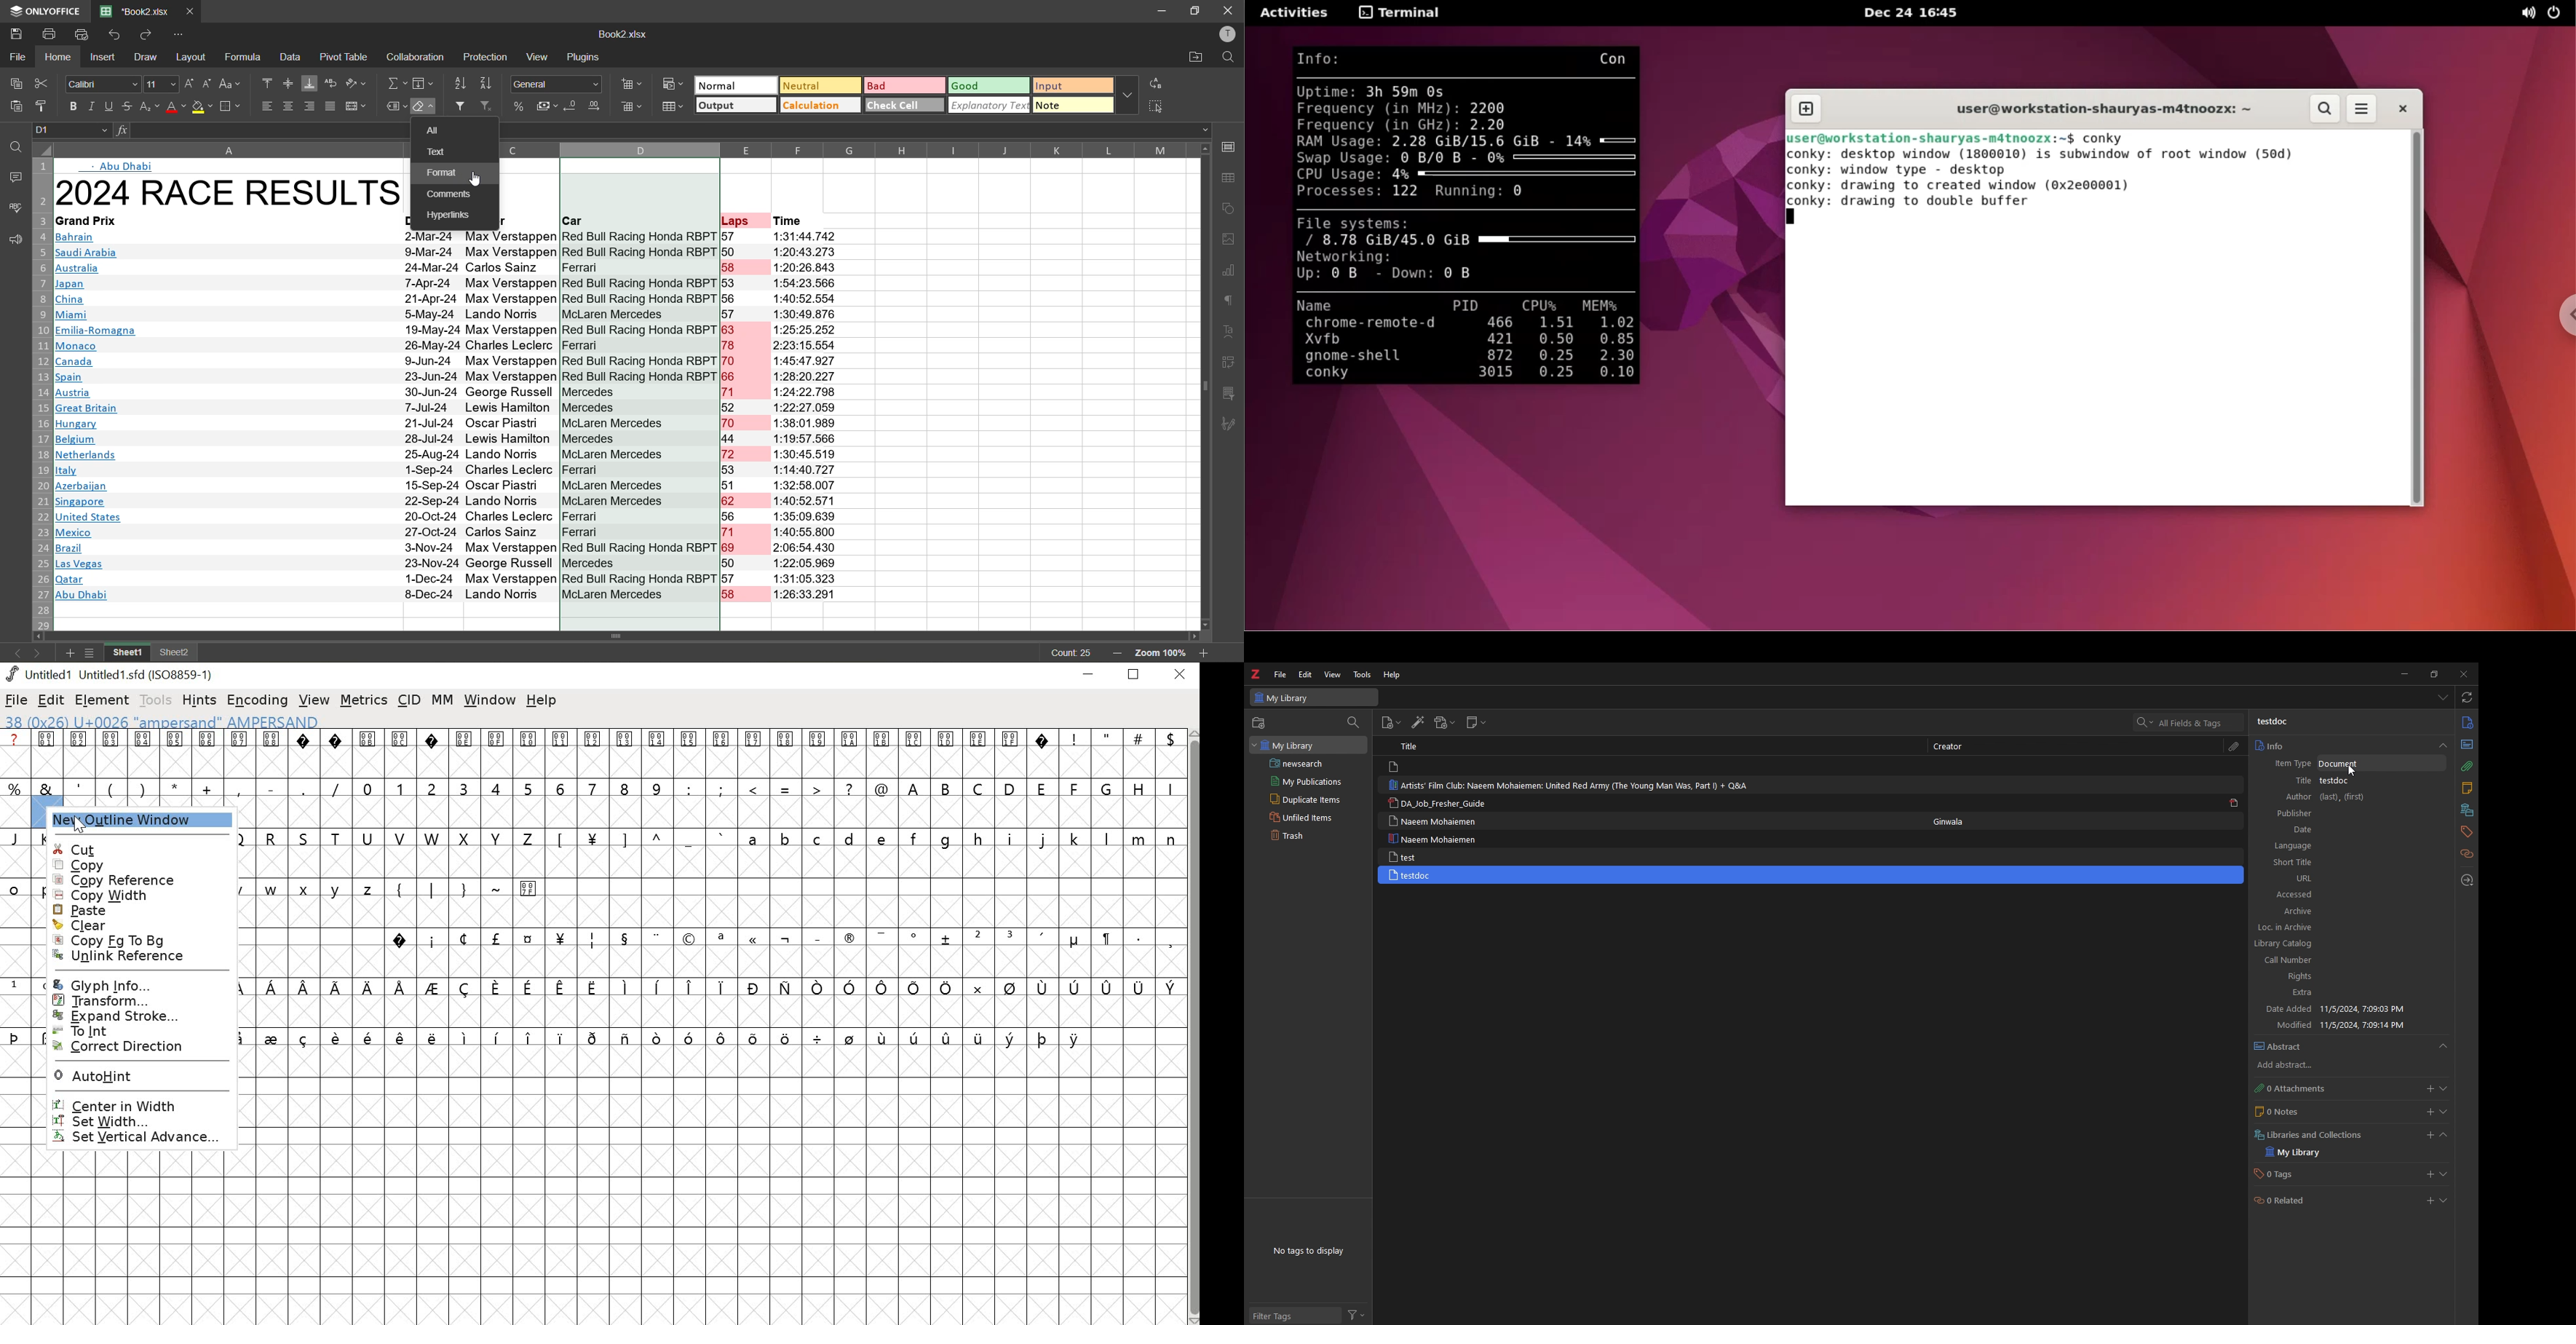 Image resolution: width=2576 pixels, height=1344 pixels. Describe the element at coordinates (1195, 58) in the screenshot. I see `open location` at that location.